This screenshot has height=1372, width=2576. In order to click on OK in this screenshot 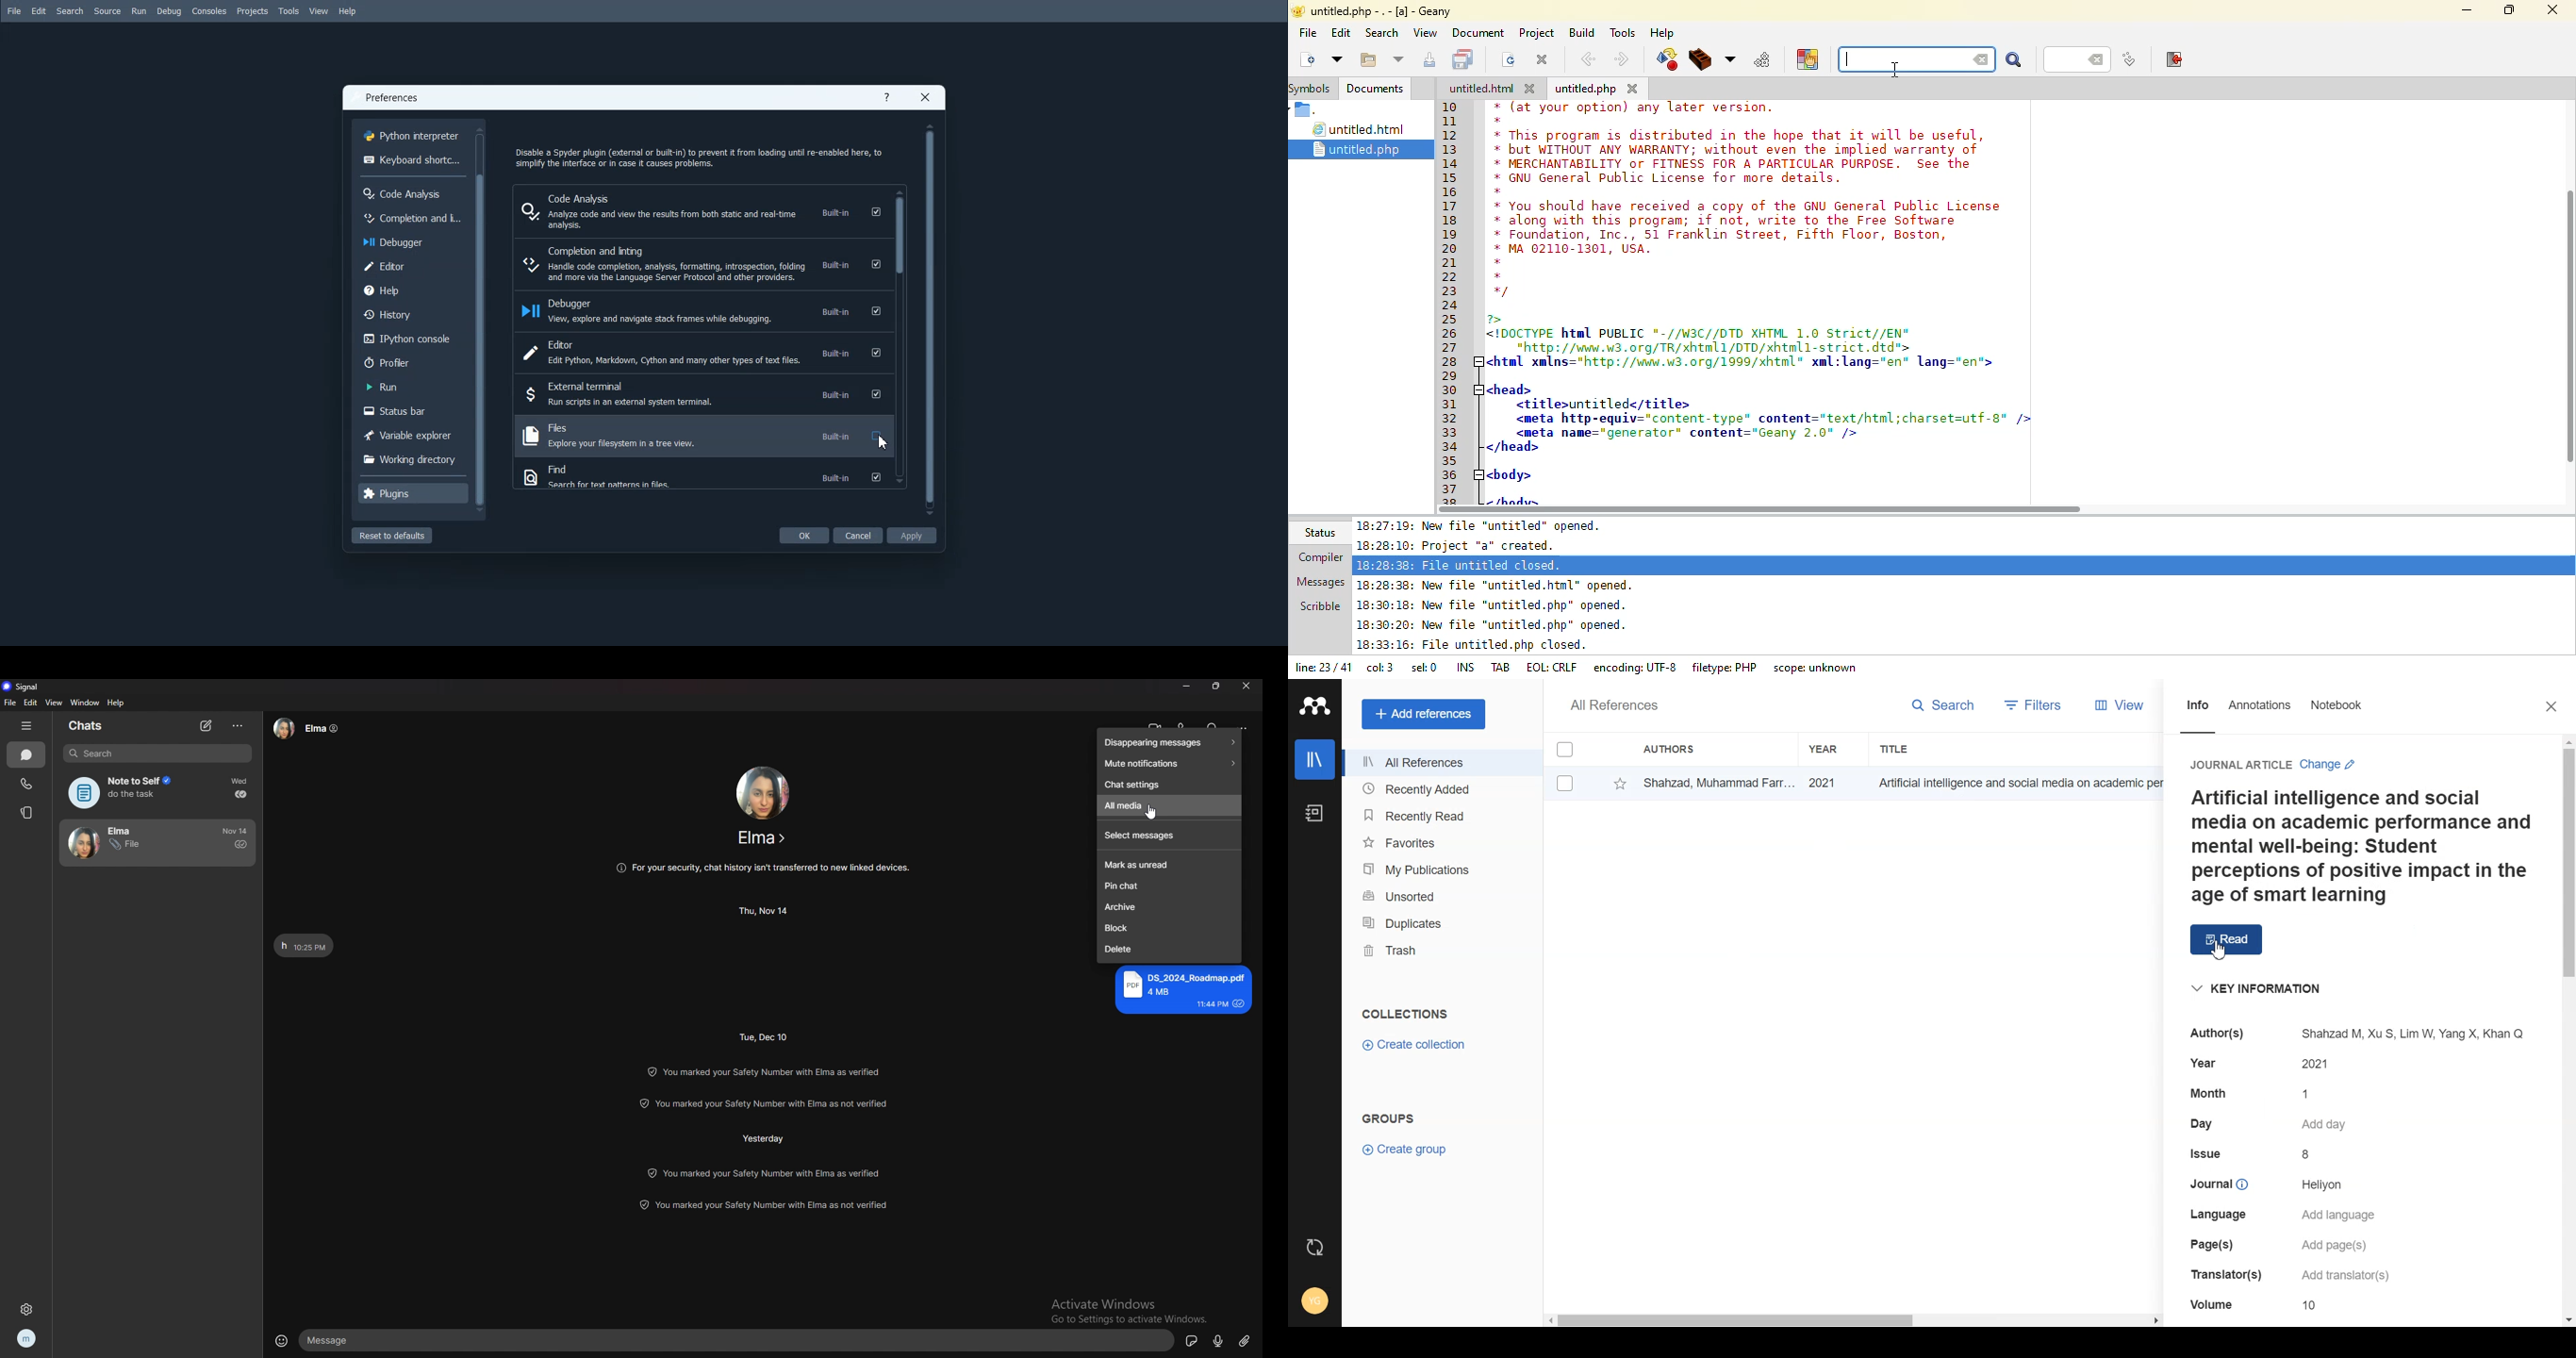, I will do `click(804, 536)`.